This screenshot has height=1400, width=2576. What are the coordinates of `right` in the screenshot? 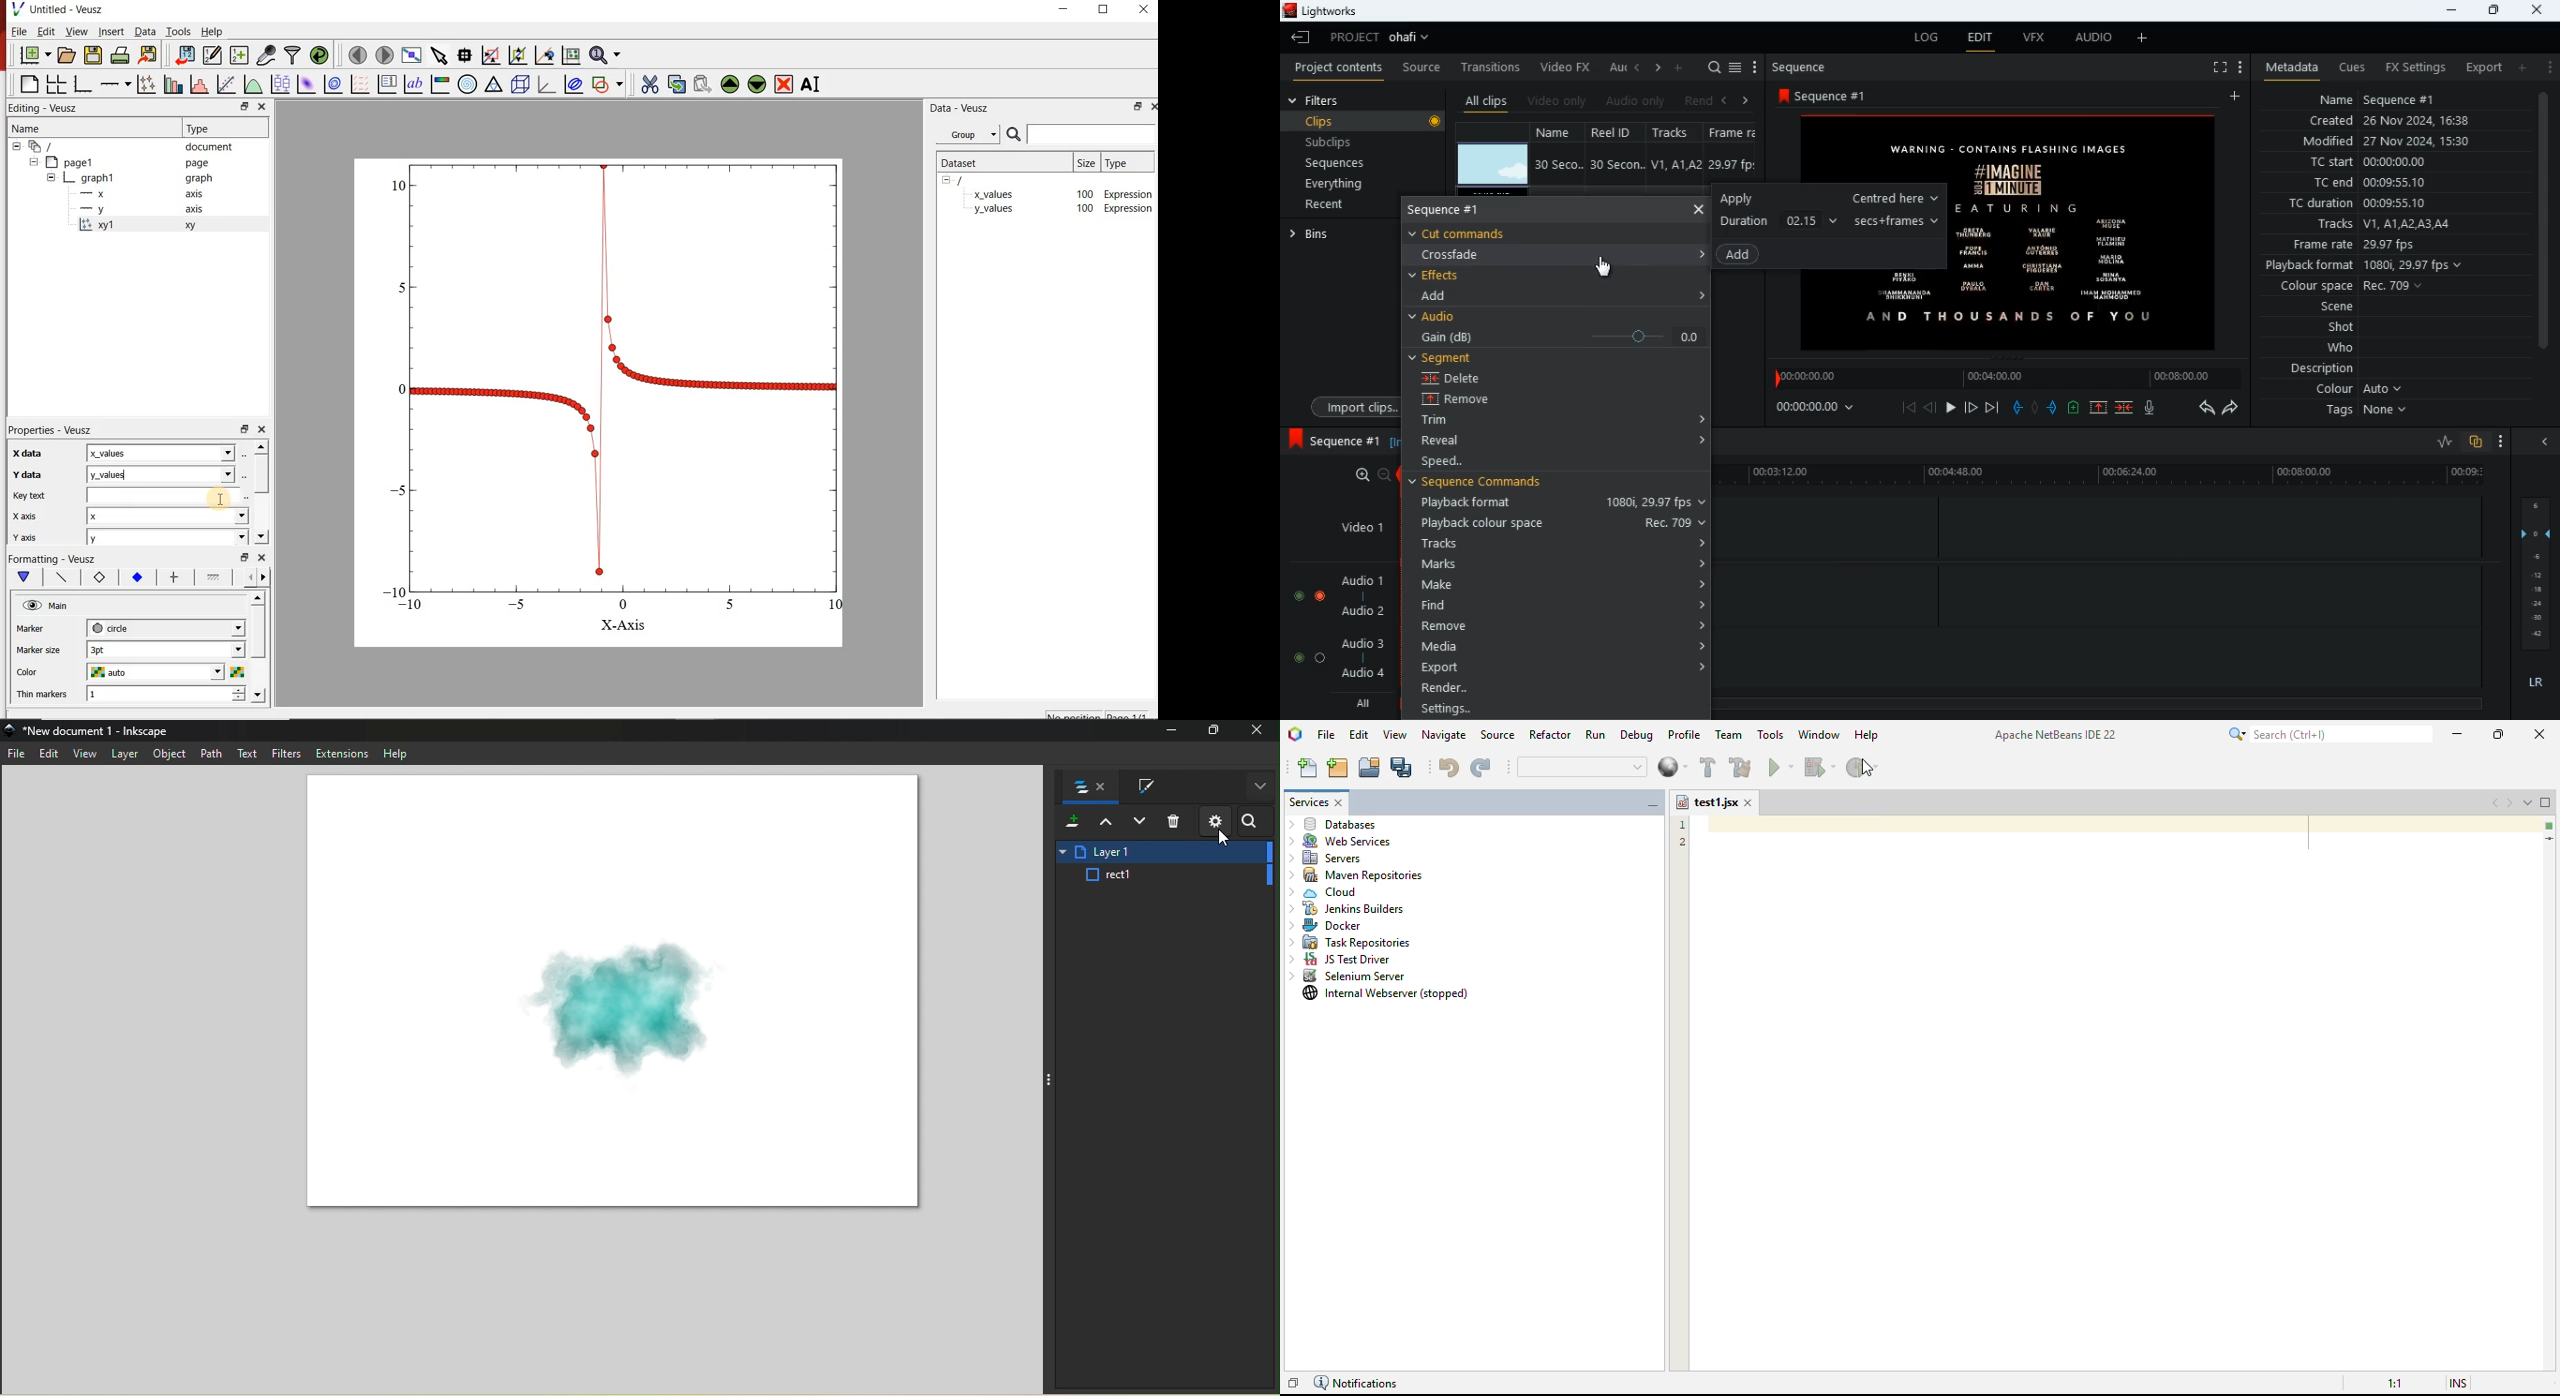 It's located at (1746, 100).